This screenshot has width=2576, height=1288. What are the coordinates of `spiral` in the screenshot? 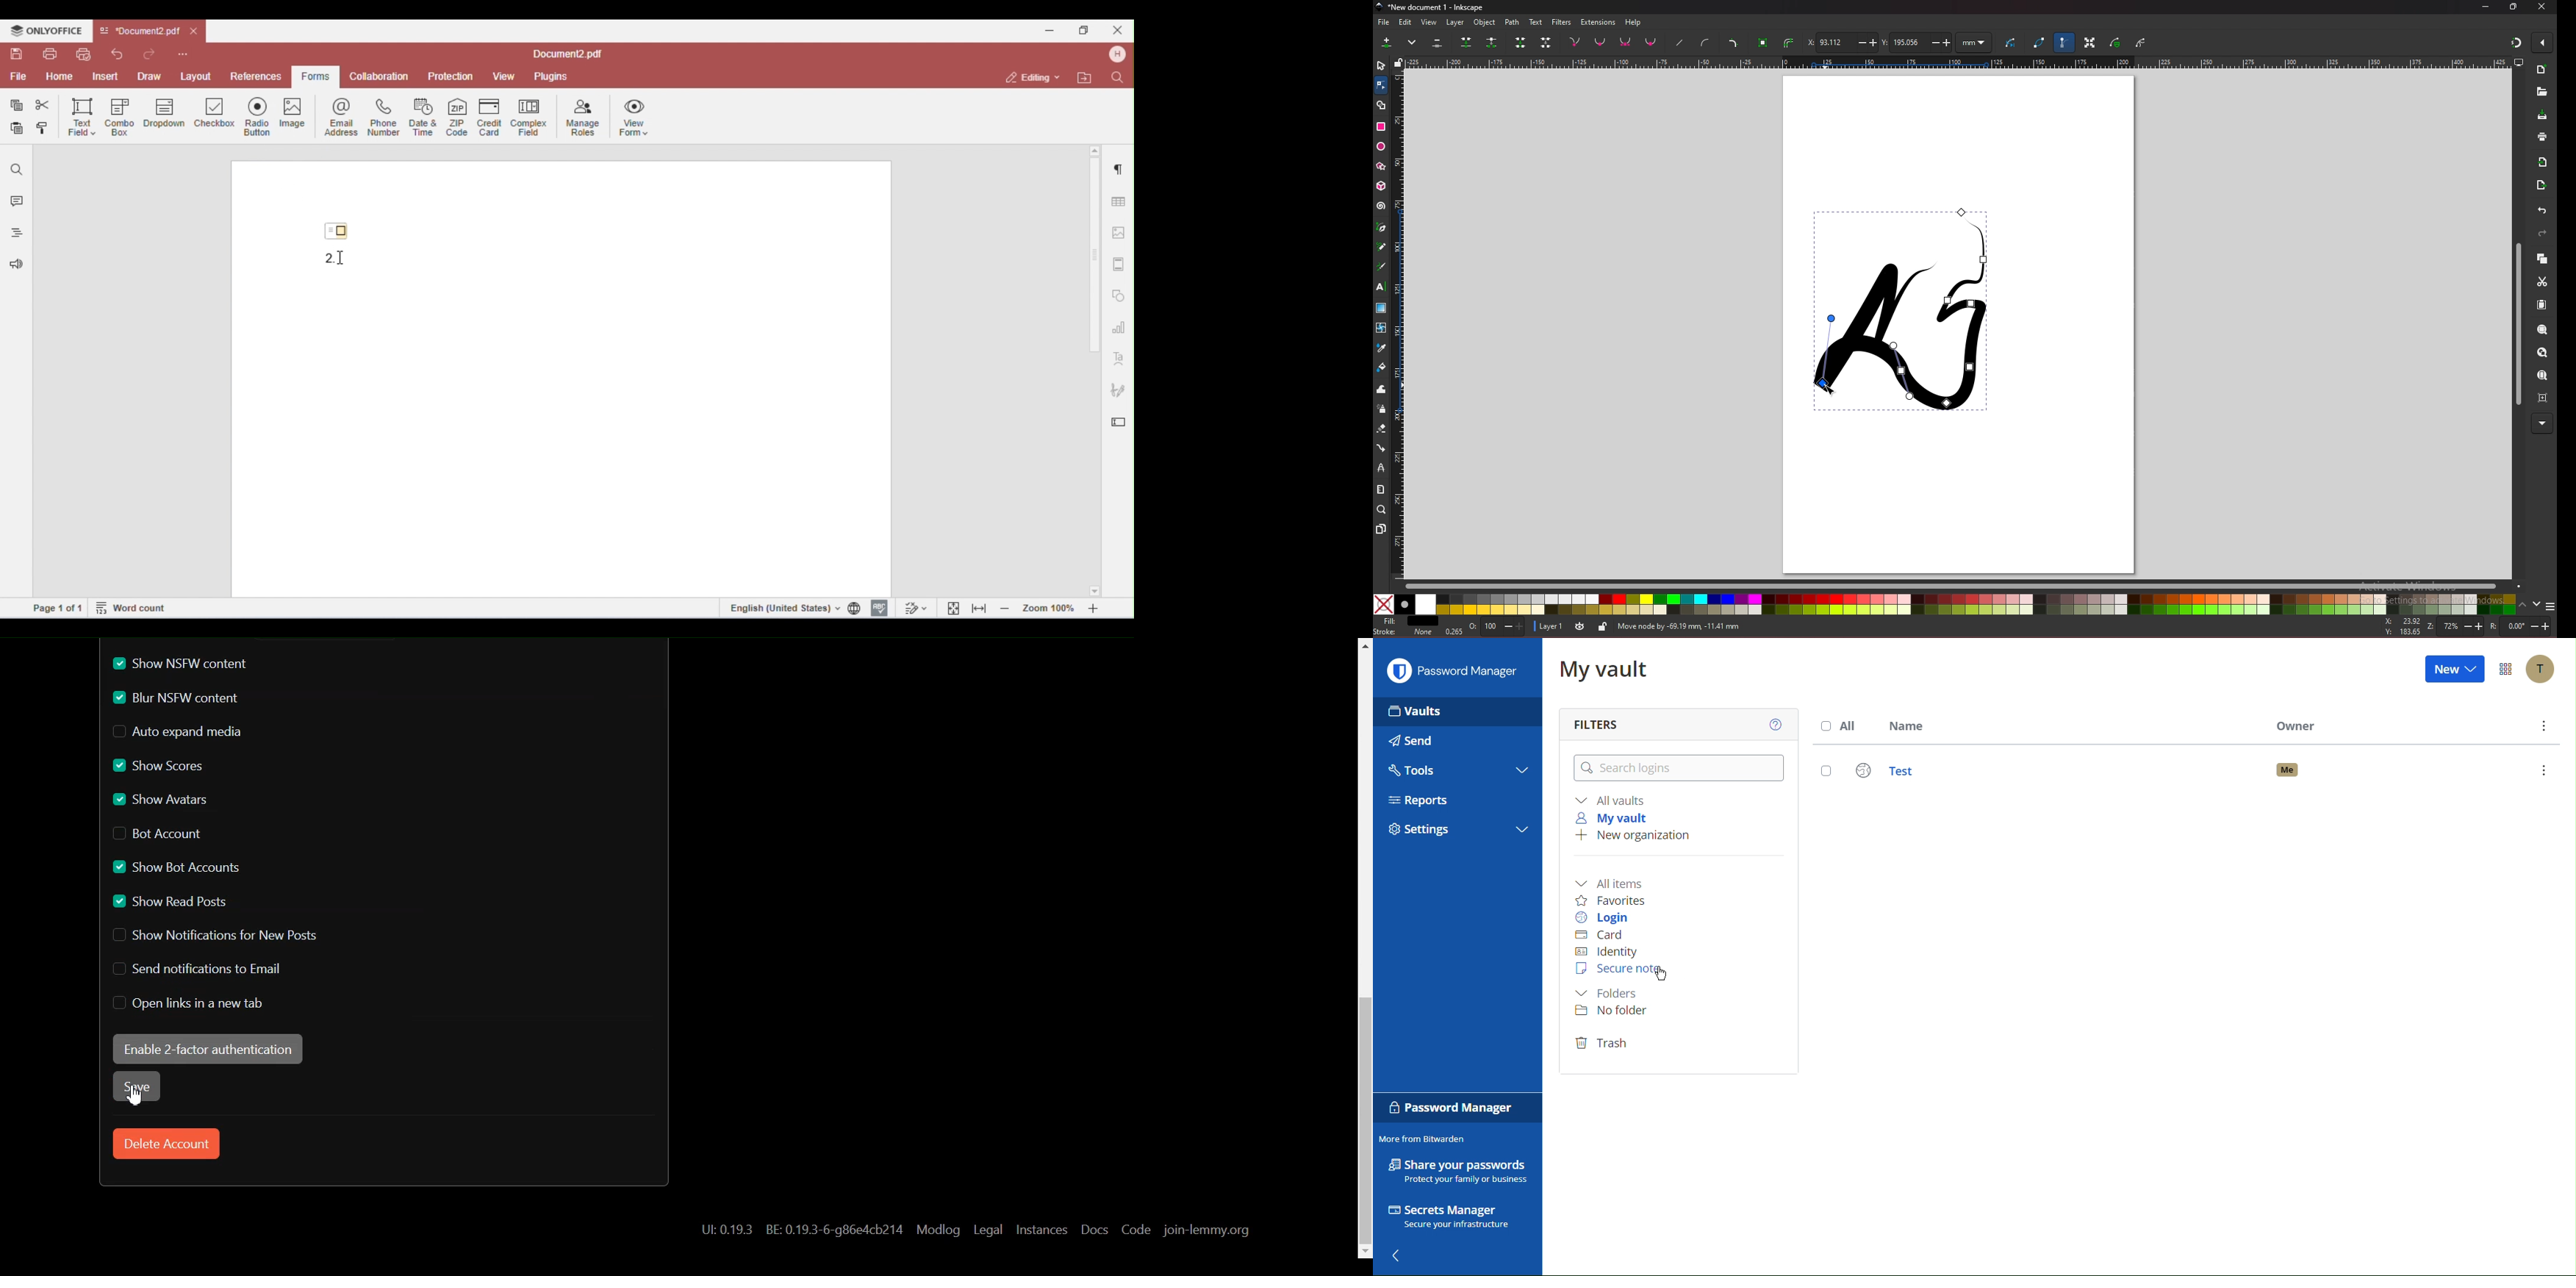 It's located at (1382, 207).